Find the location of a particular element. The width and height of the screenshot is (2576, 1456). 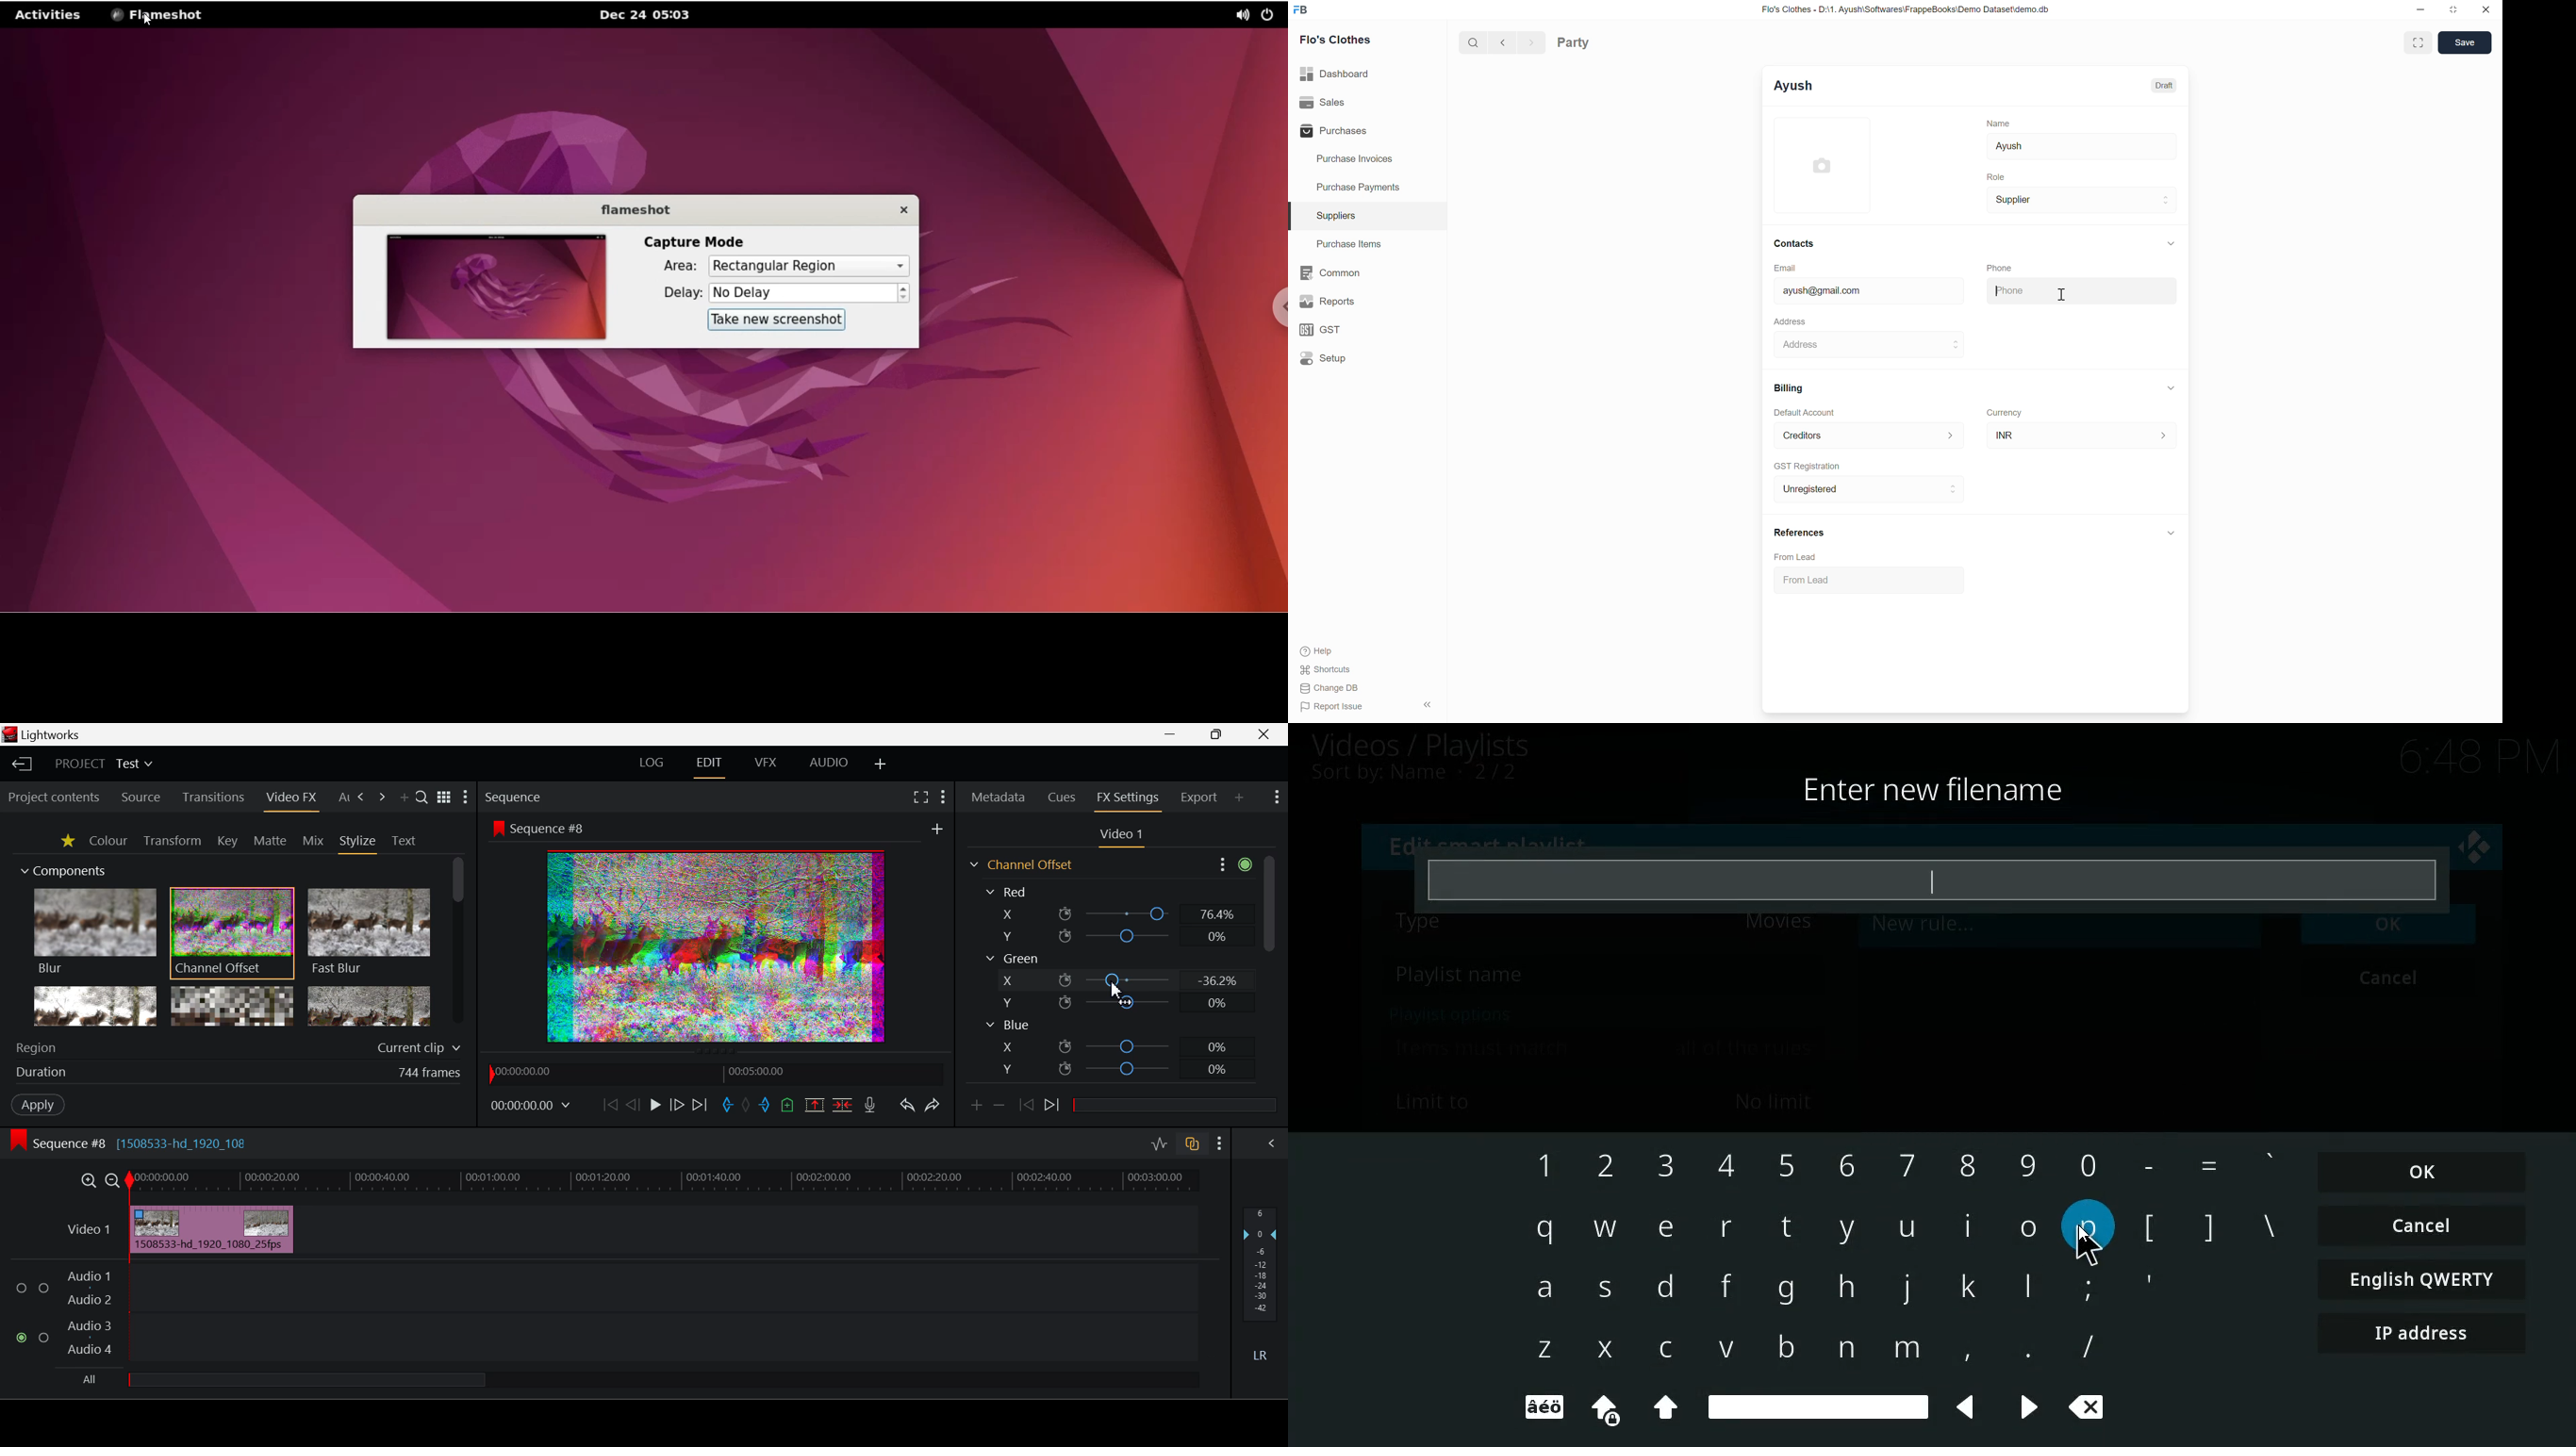

Billing is located at coordinates (1789, 389).